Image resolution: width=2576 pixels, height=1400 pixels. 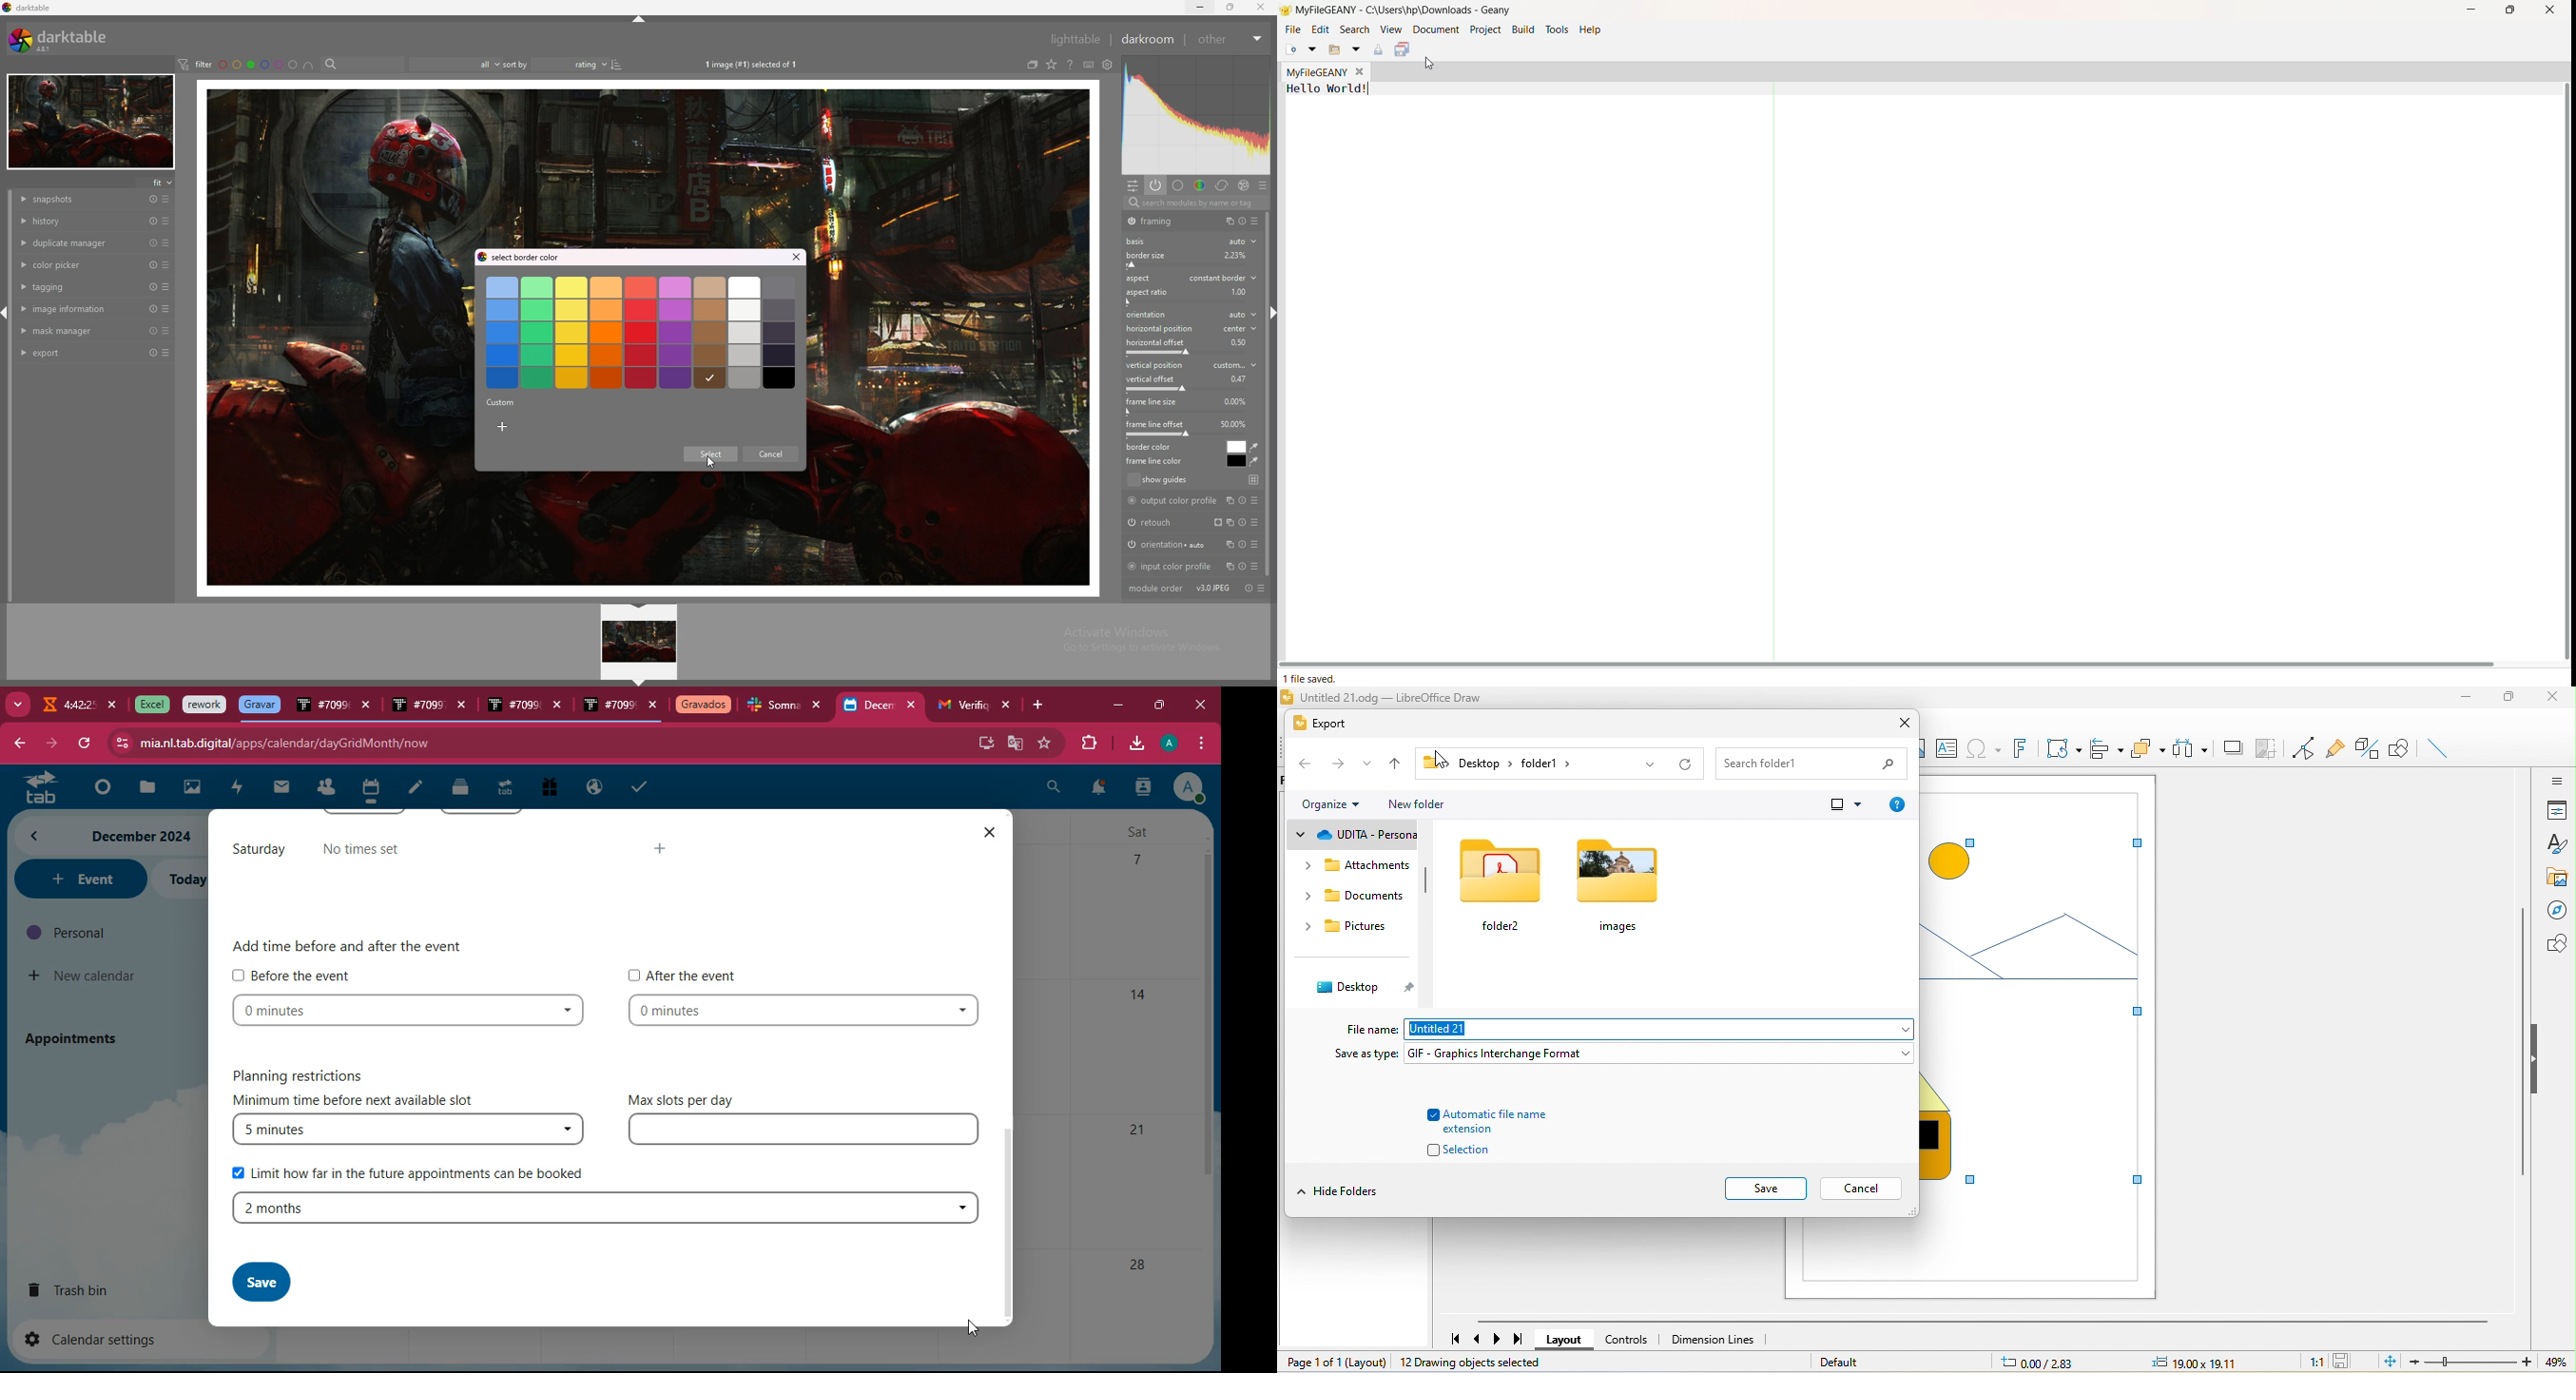 I want to click on color labels, so click(x=259, y=64).